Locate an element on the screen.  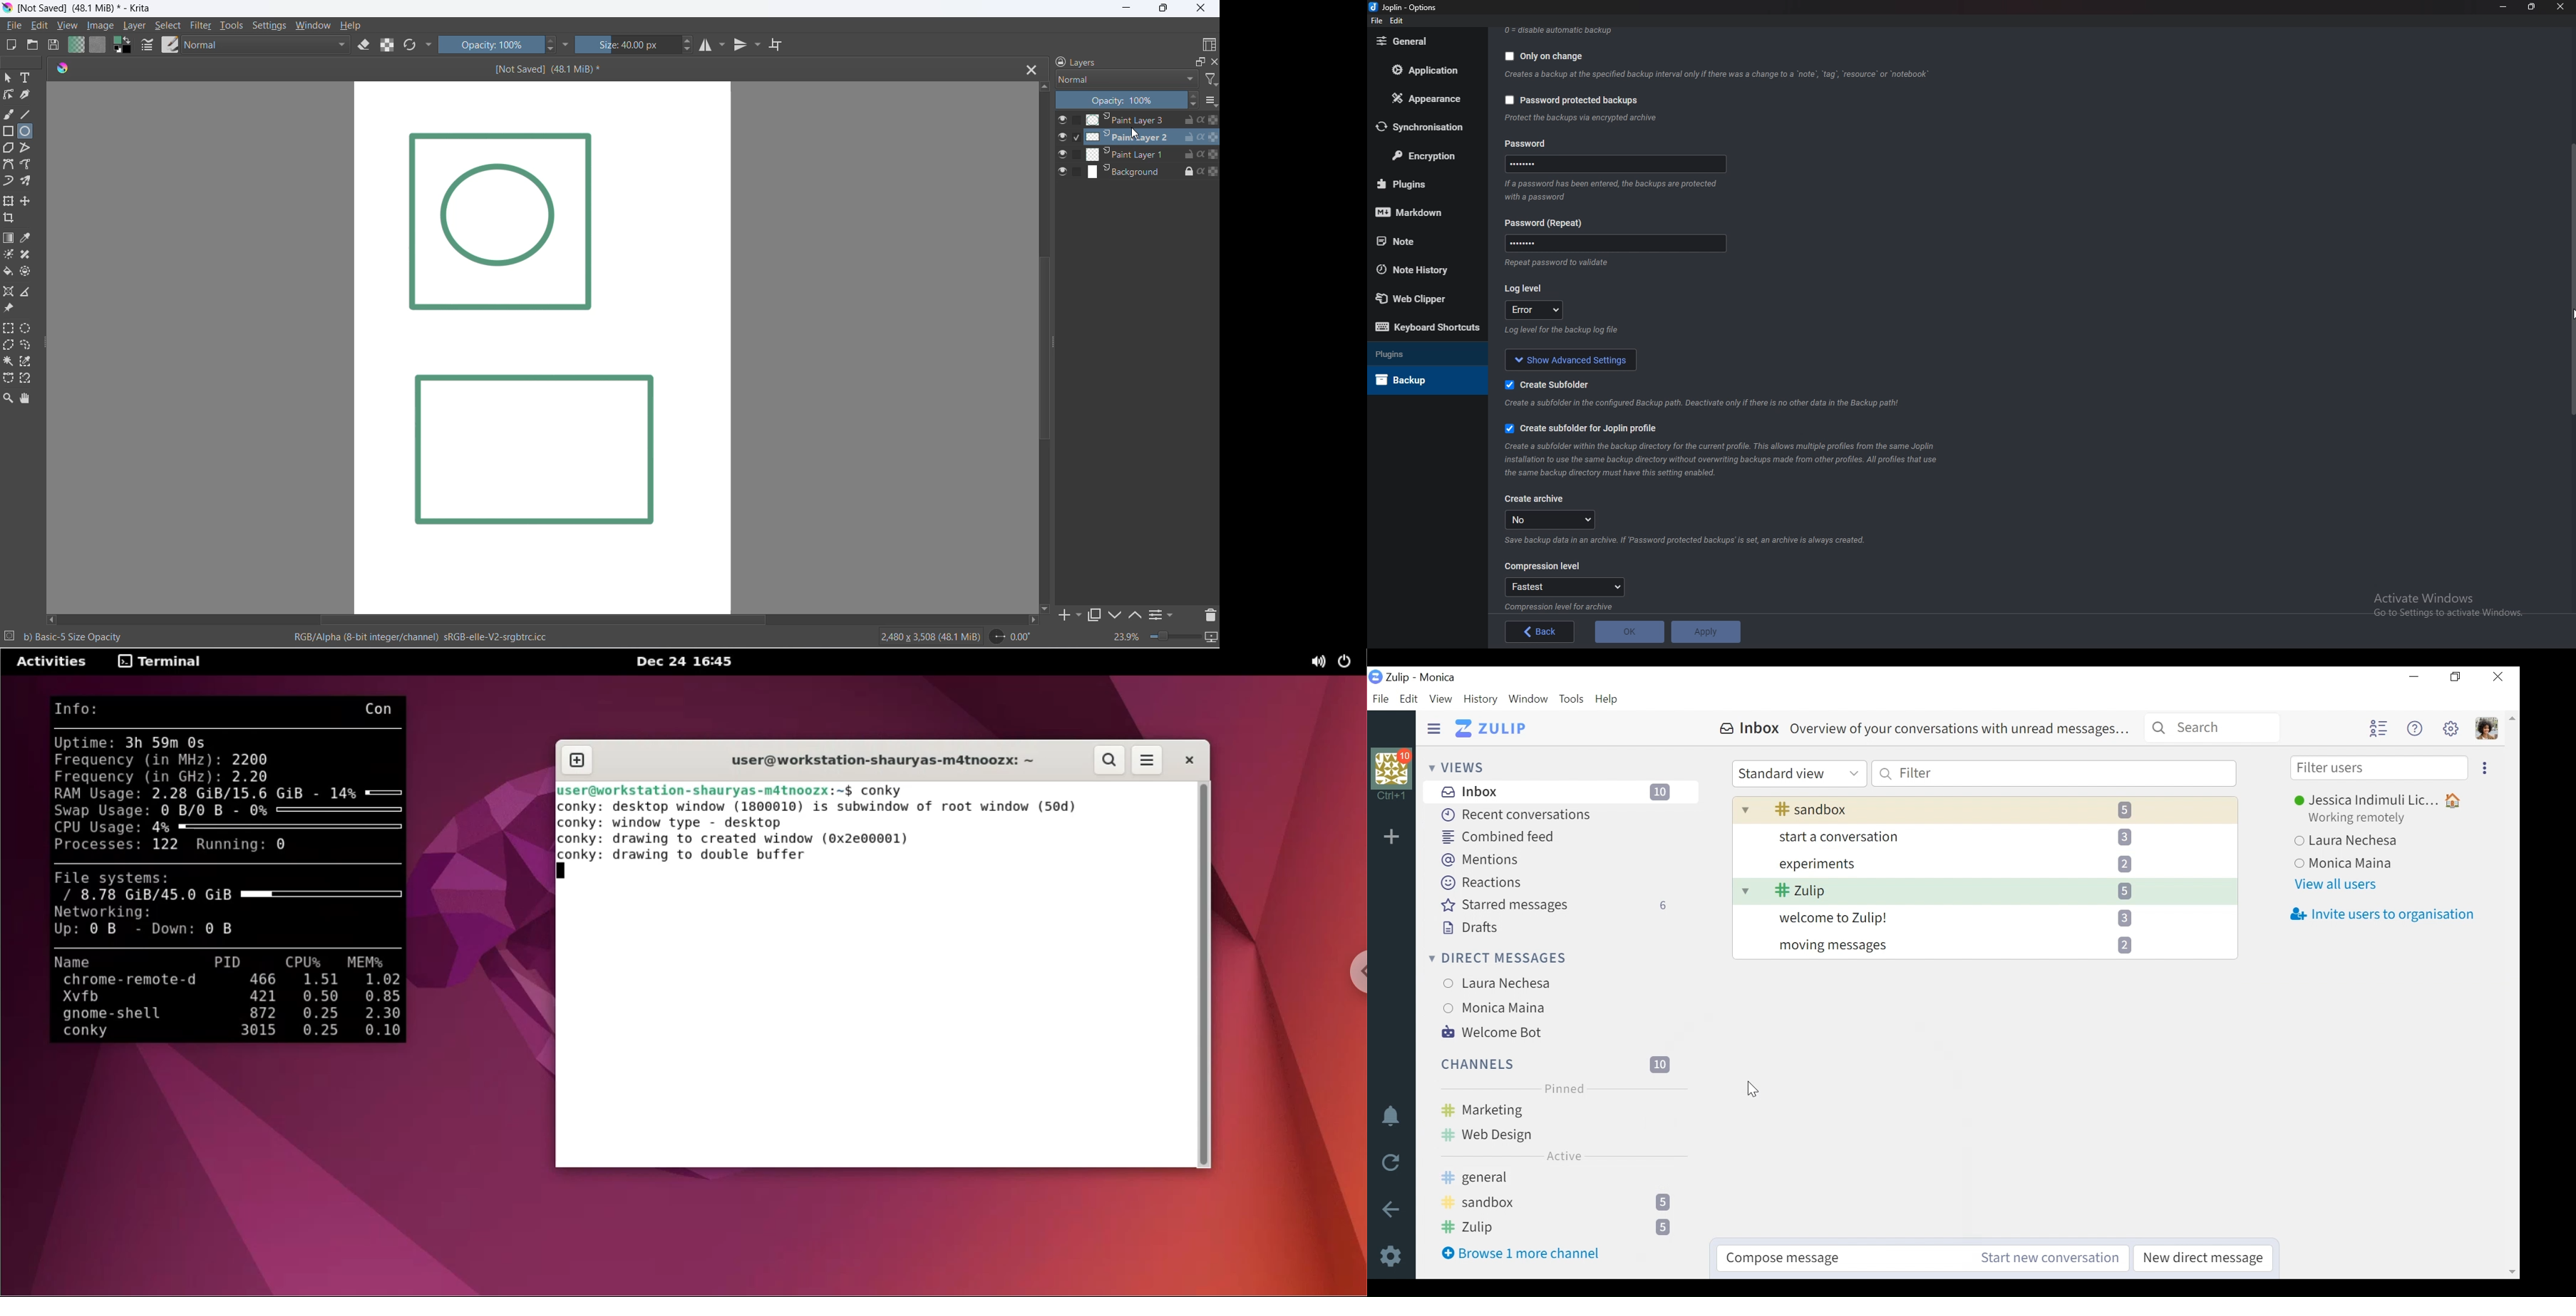
Zulip 5 is located at coordinates (1982, 889).